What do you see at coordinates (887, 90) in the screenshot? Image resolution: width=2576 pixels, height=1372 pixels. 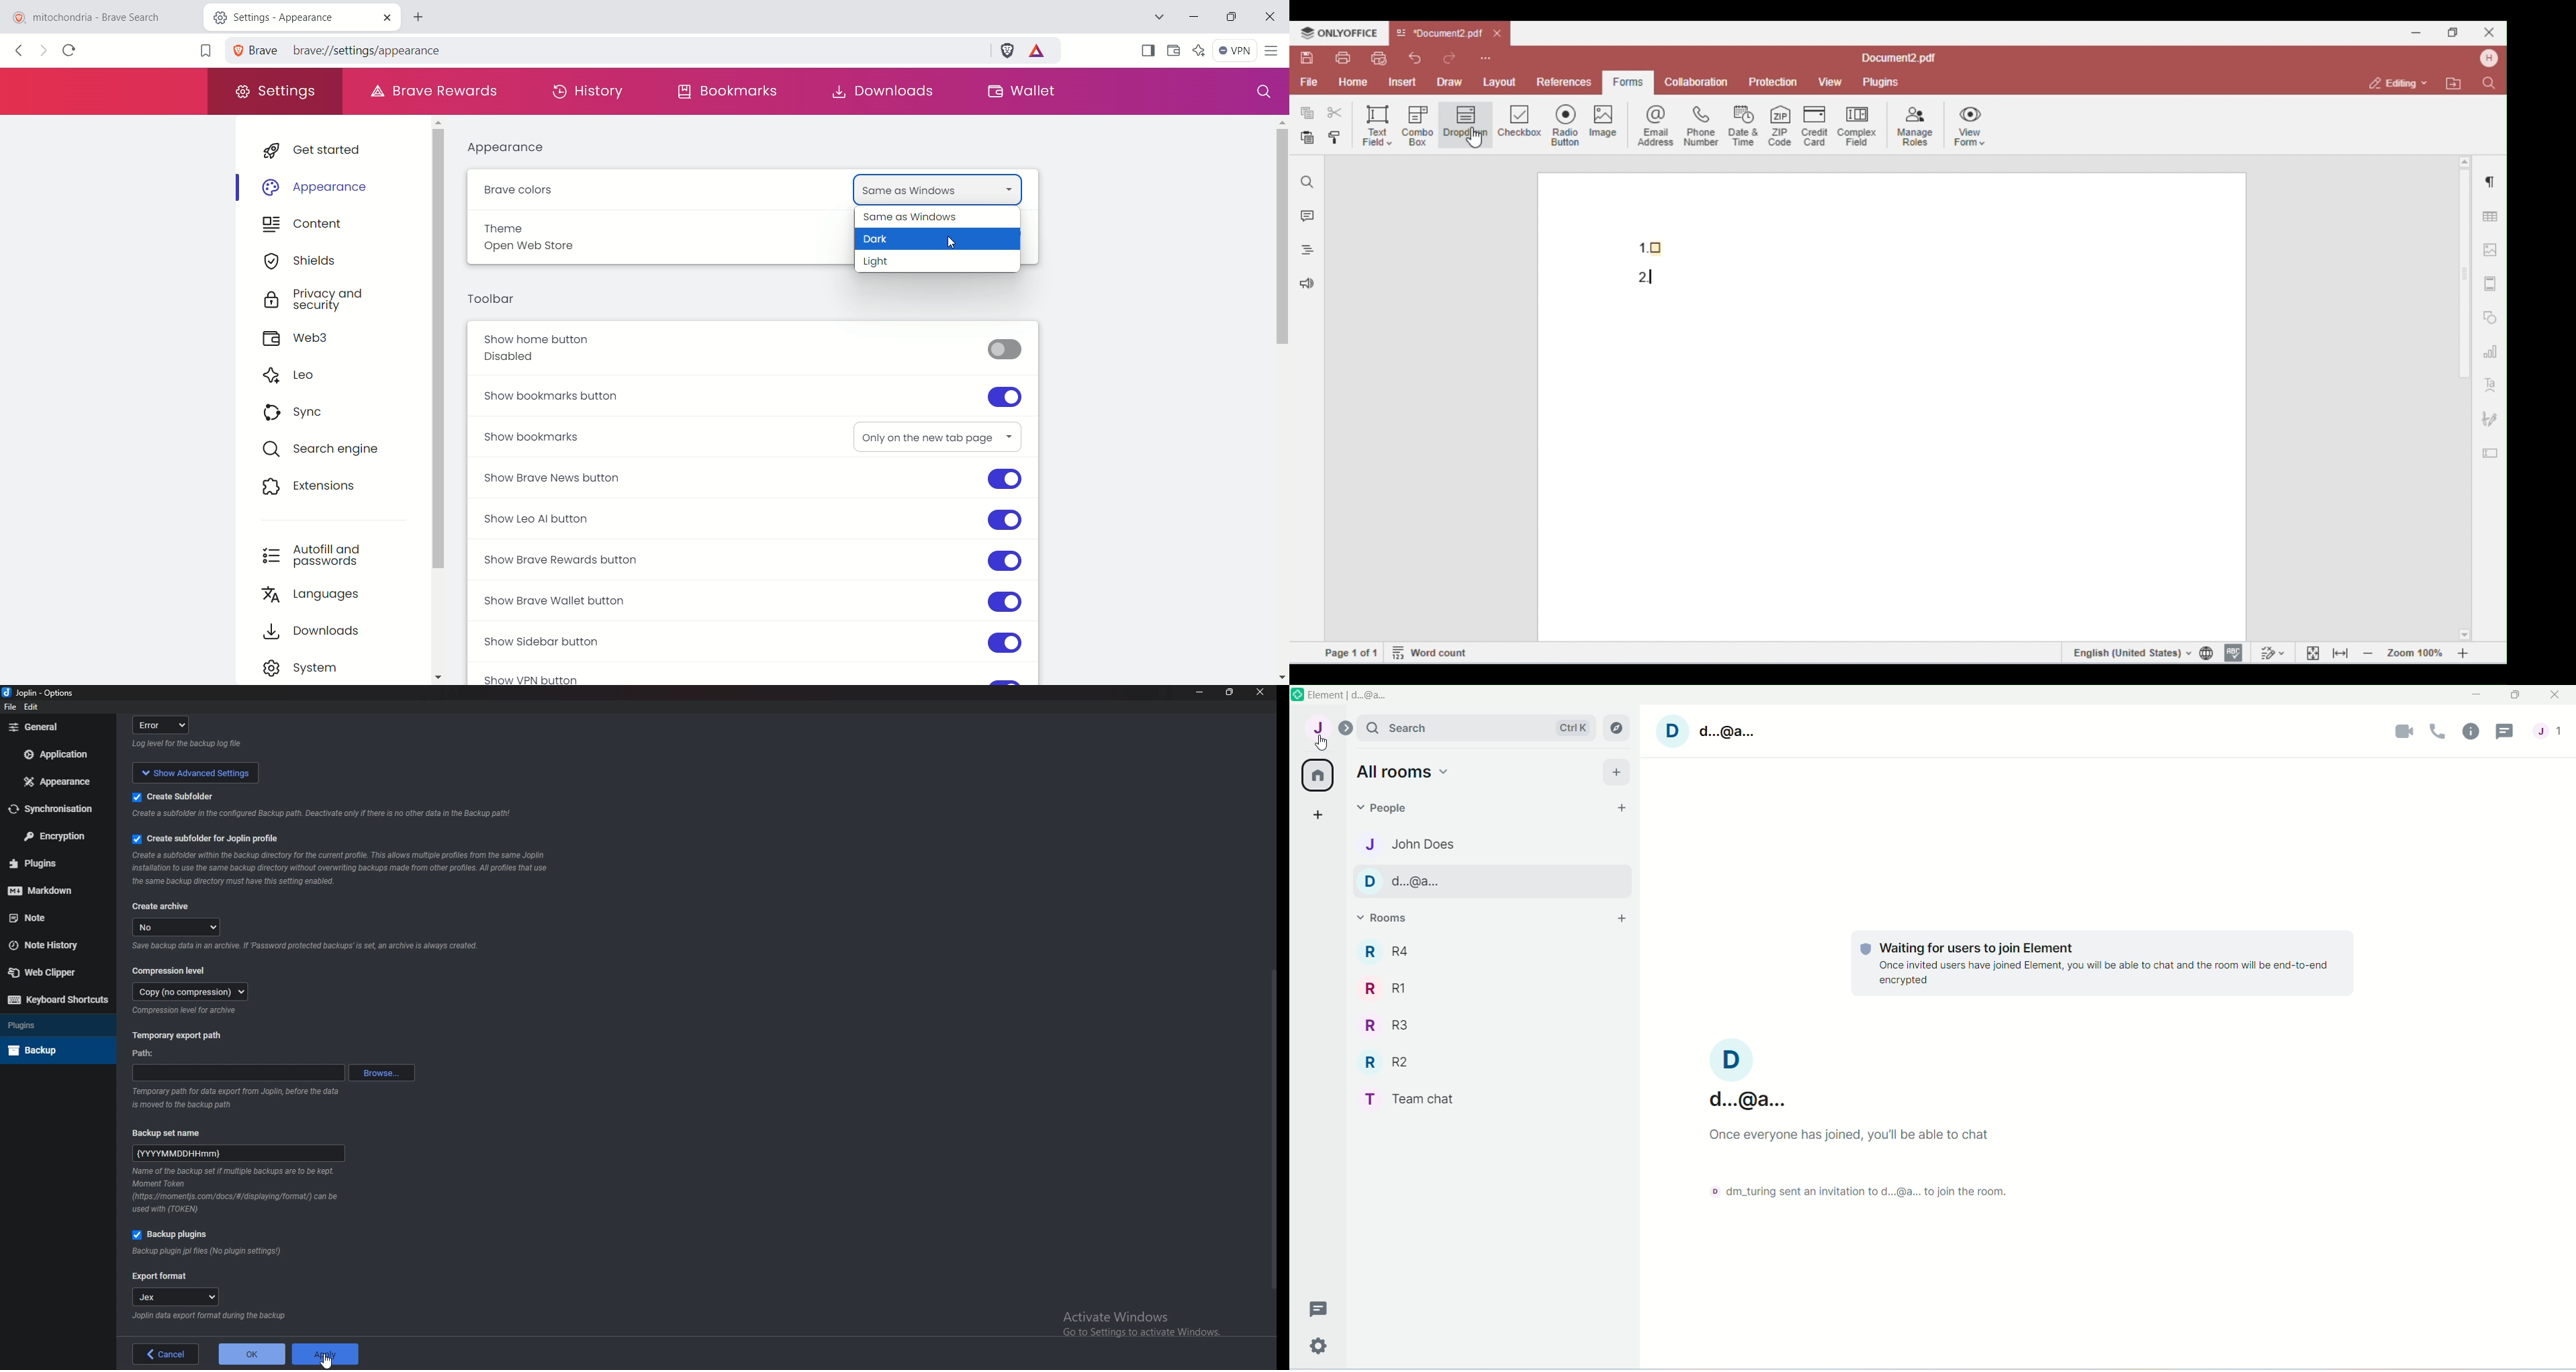 I see `downloads` at bounding box center [887, 90].